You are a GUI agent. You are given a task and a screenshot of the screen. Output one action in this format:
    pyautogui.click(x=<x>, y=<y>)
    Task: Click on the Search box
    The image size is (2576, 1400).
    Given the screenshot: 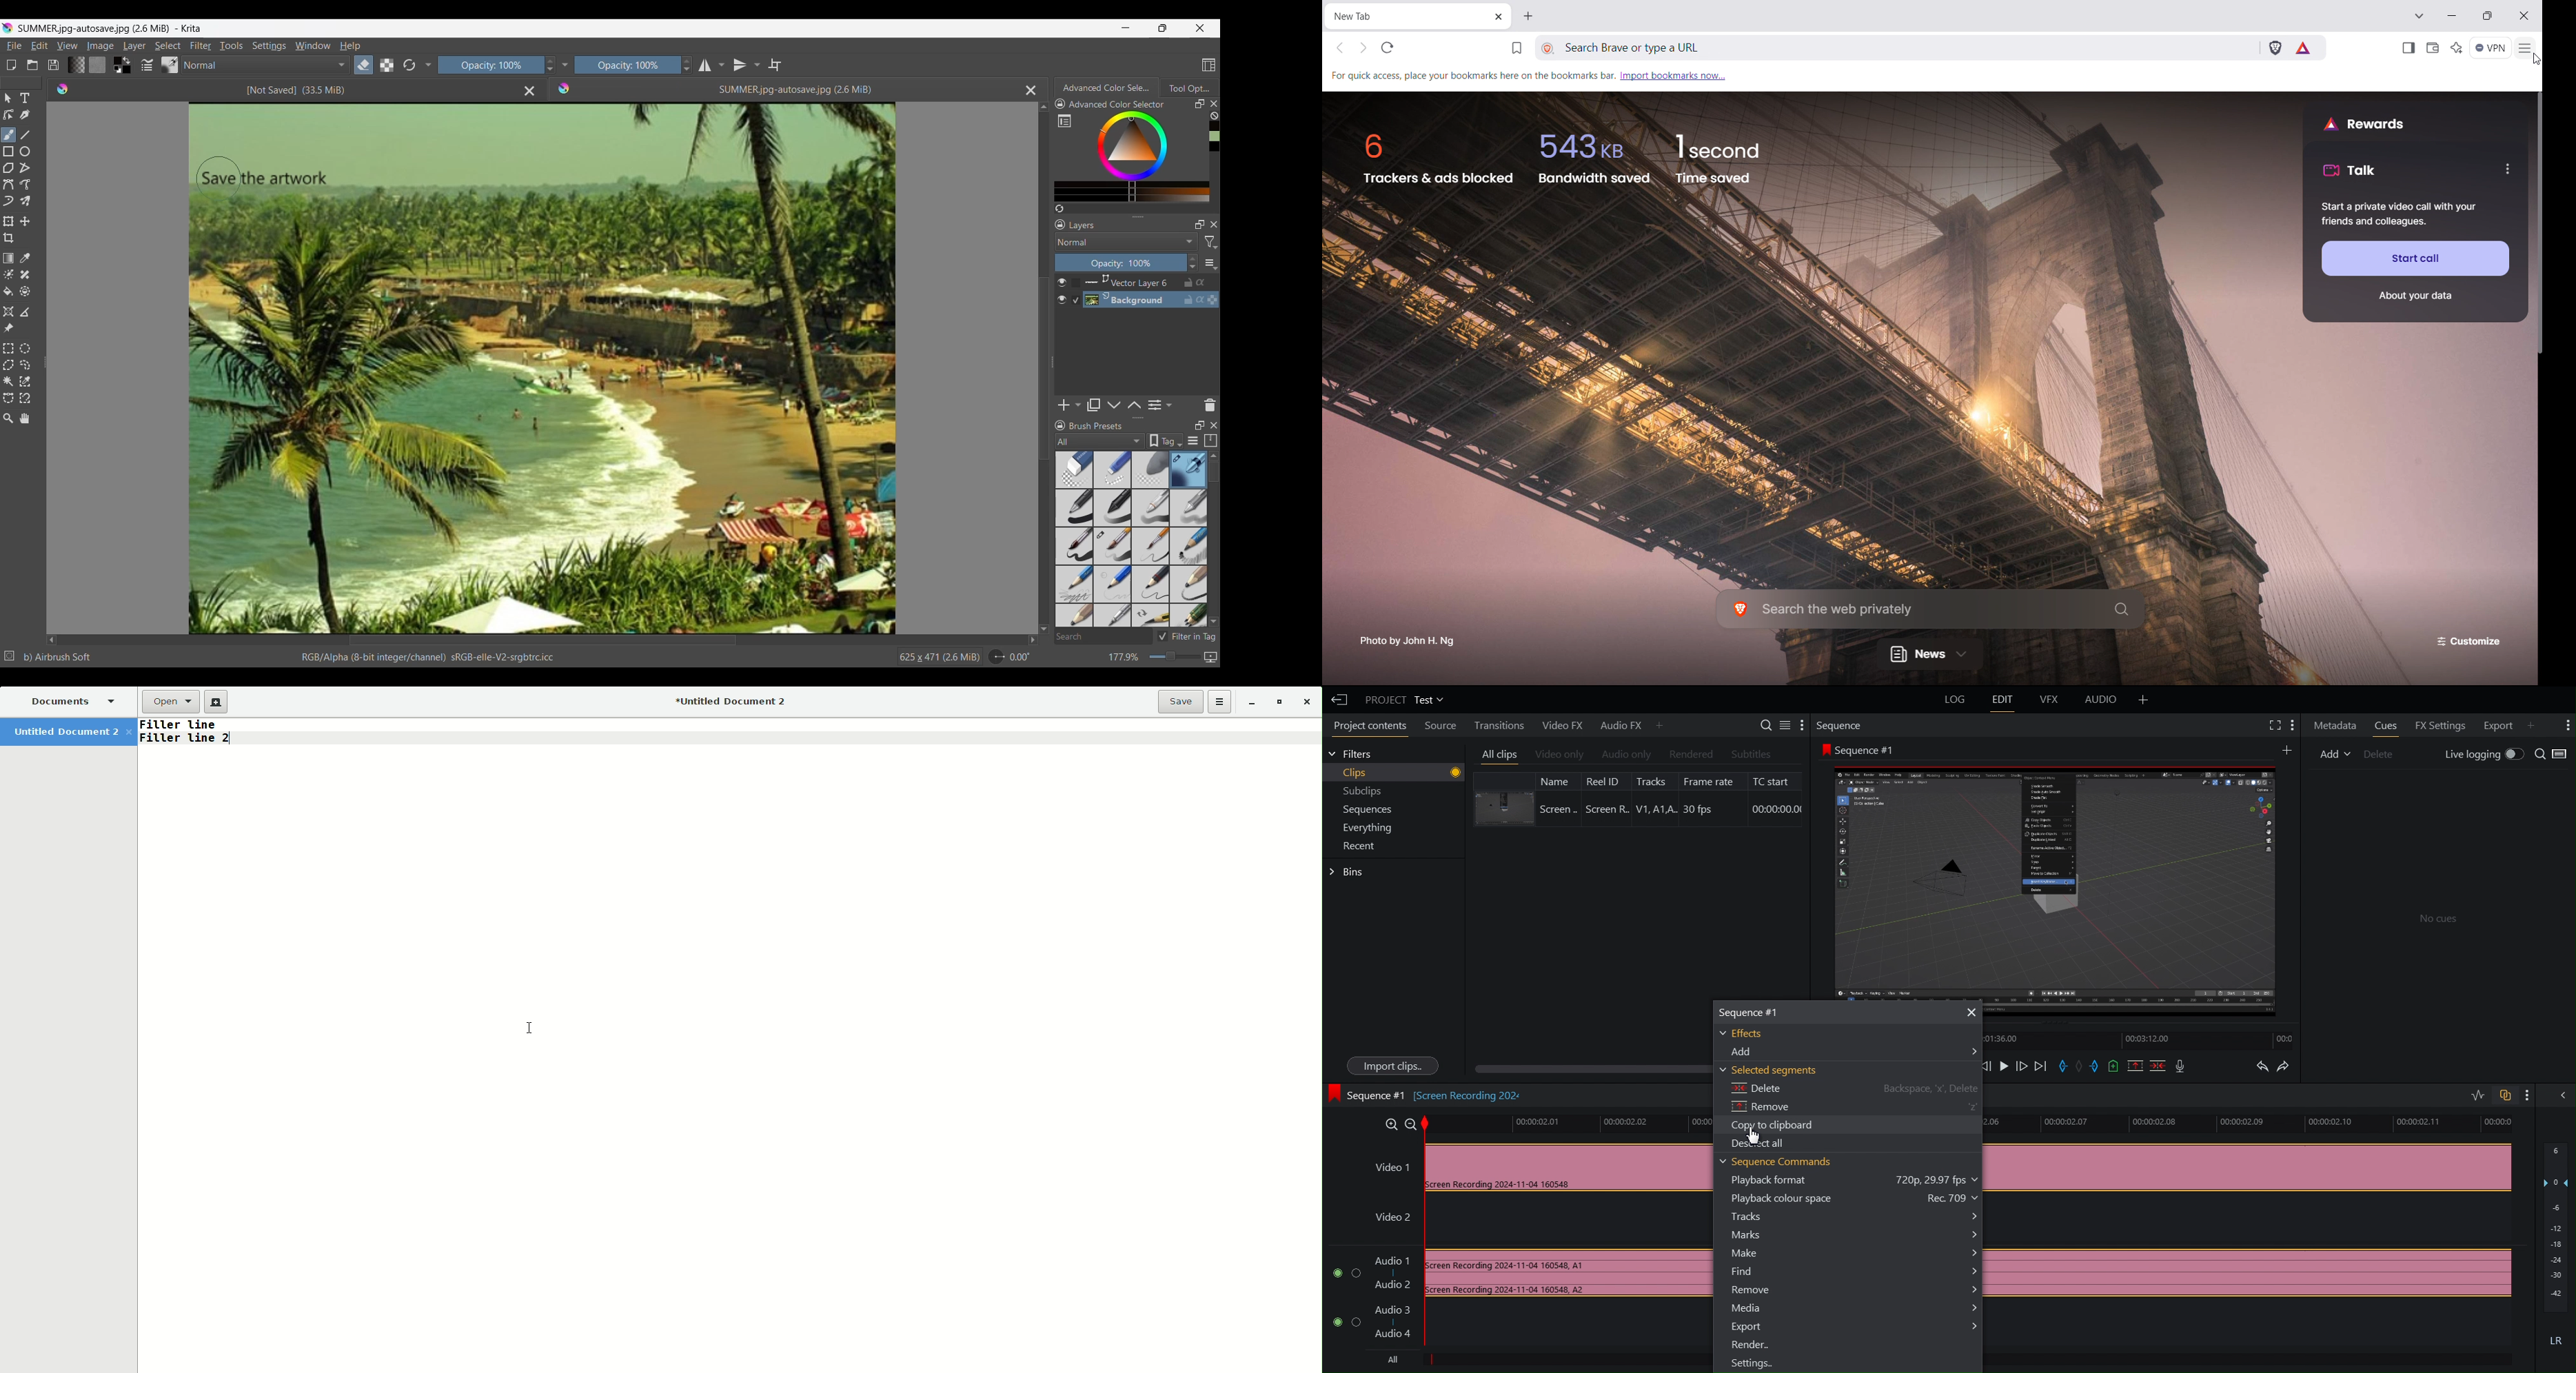 What is the action you would take?
    pyautogui.click(x=1104, y=636)
    